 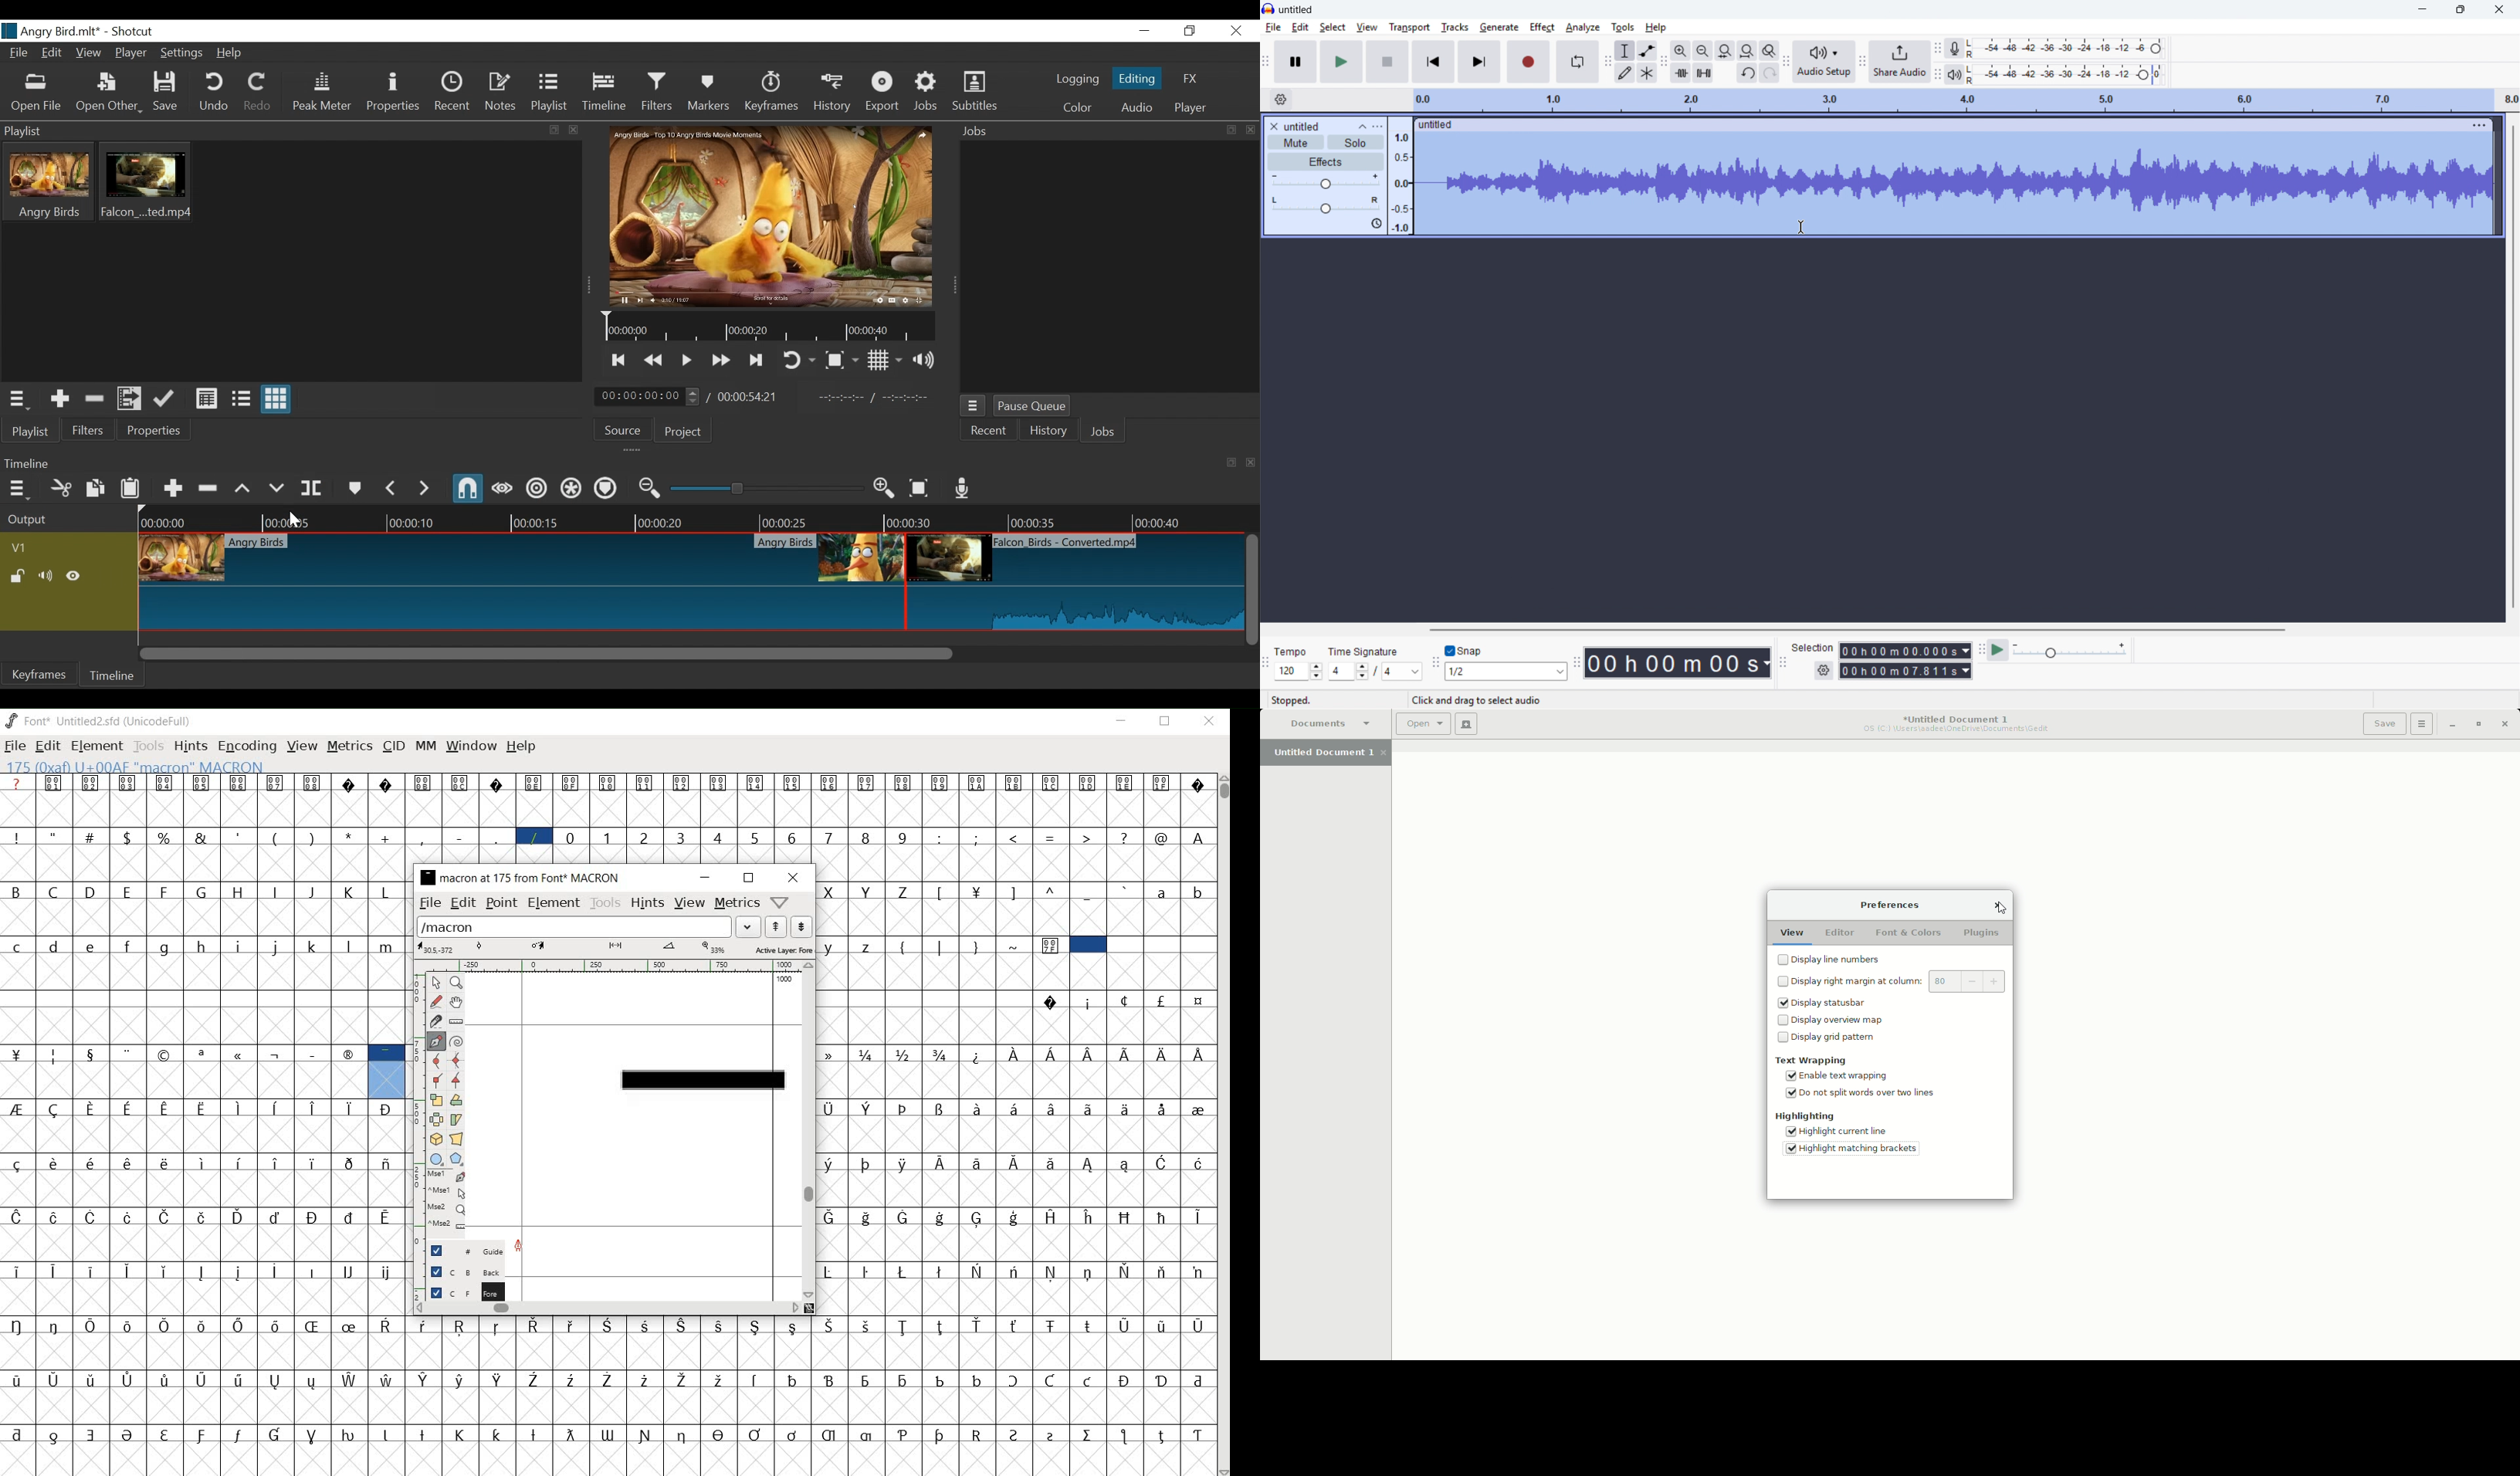 I want to click on Save, so click(x=167, y=93).